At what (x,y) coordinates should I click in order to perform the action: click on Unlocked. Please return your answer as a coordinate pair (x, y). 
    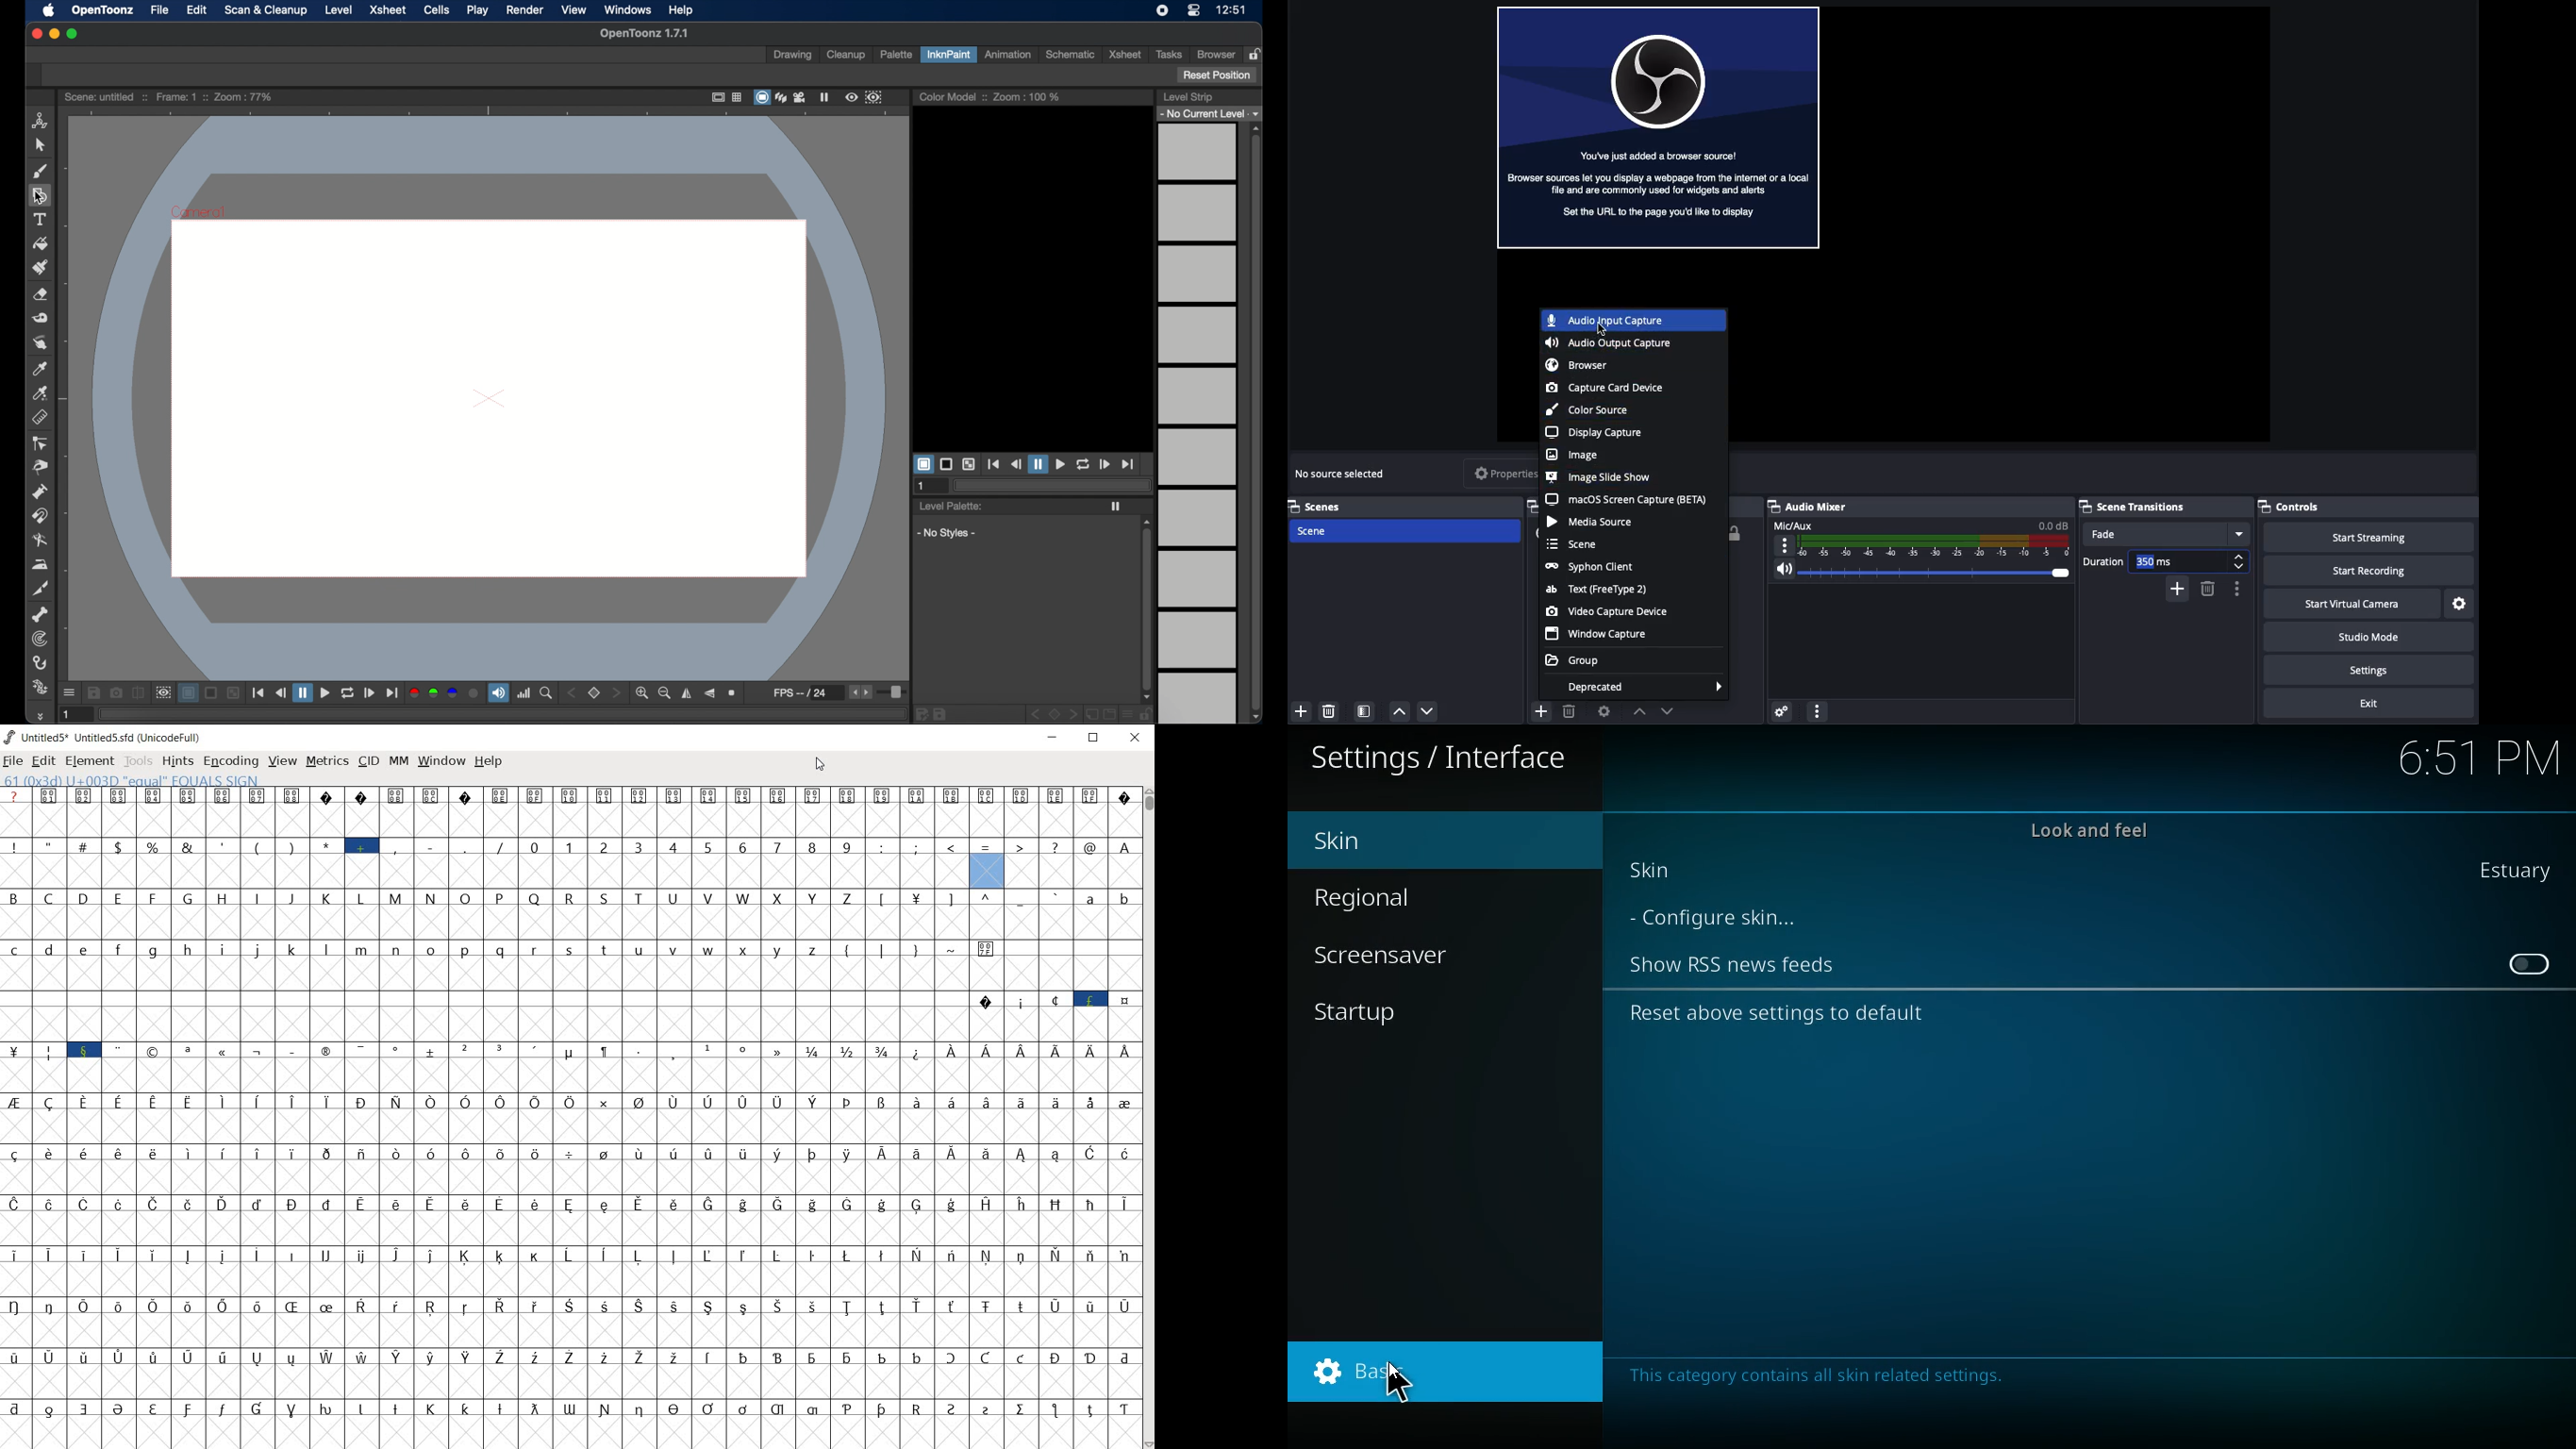
    Looking at the image, I should click on (1737, 532).